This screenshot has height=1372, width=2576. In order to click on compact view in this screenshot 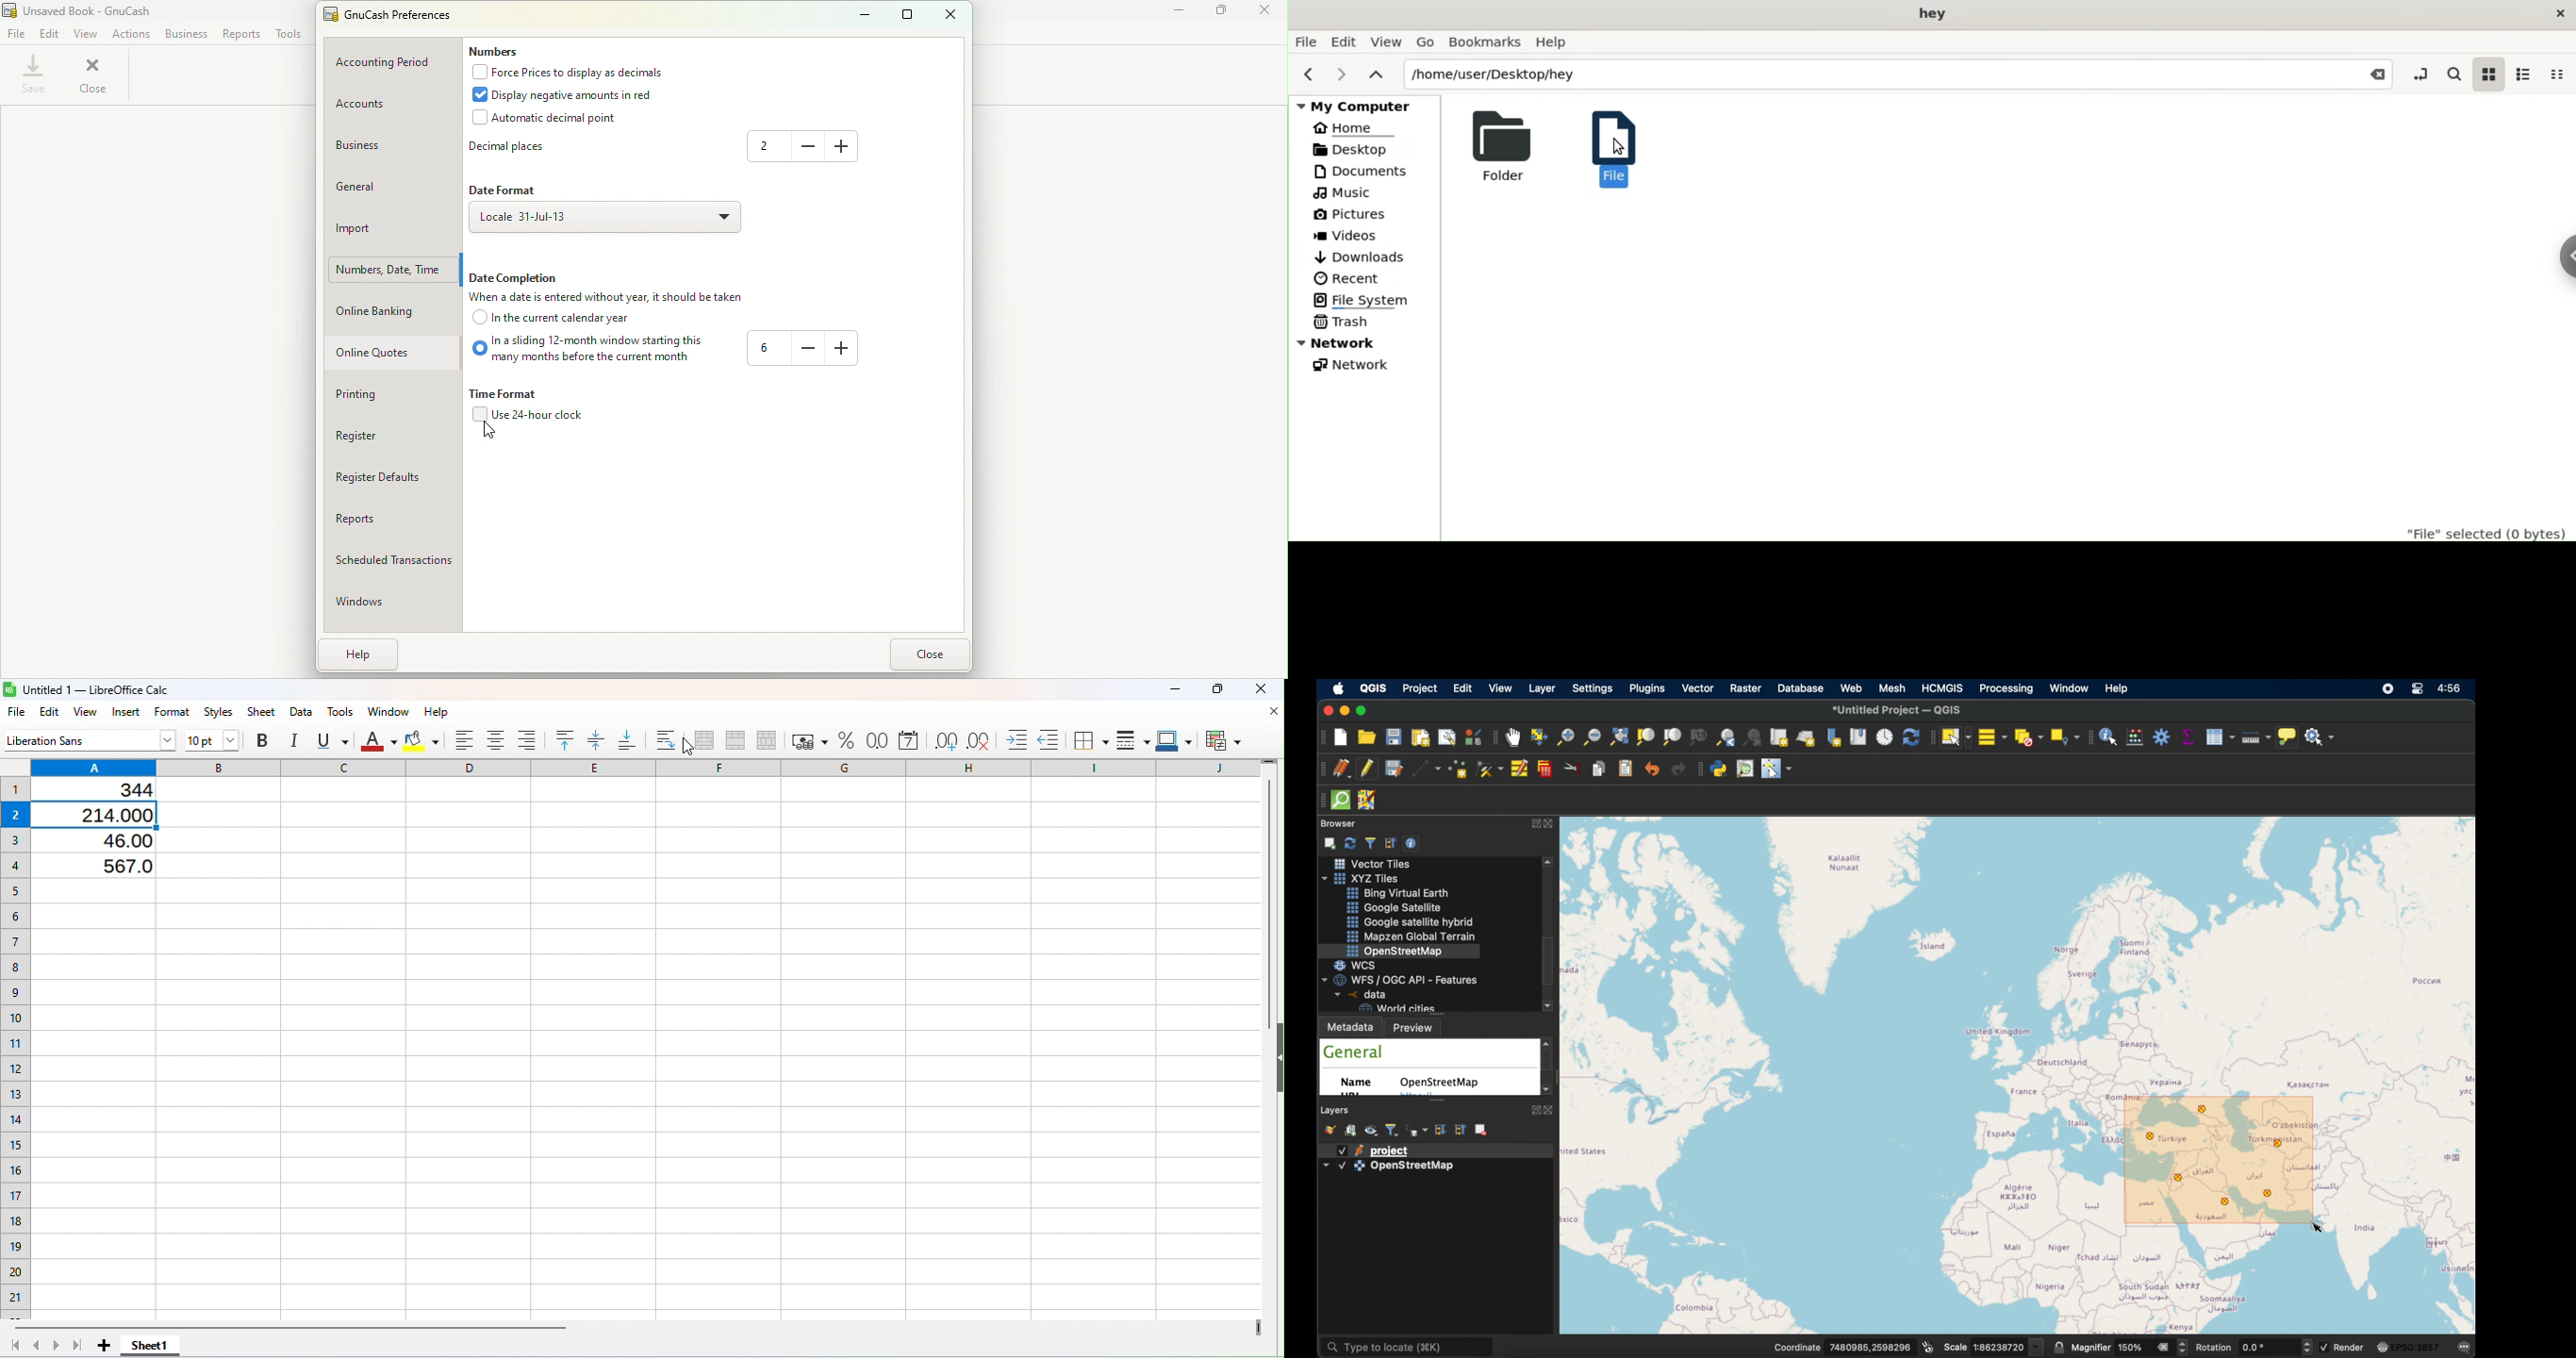, I will do `click(2558, 74)`.